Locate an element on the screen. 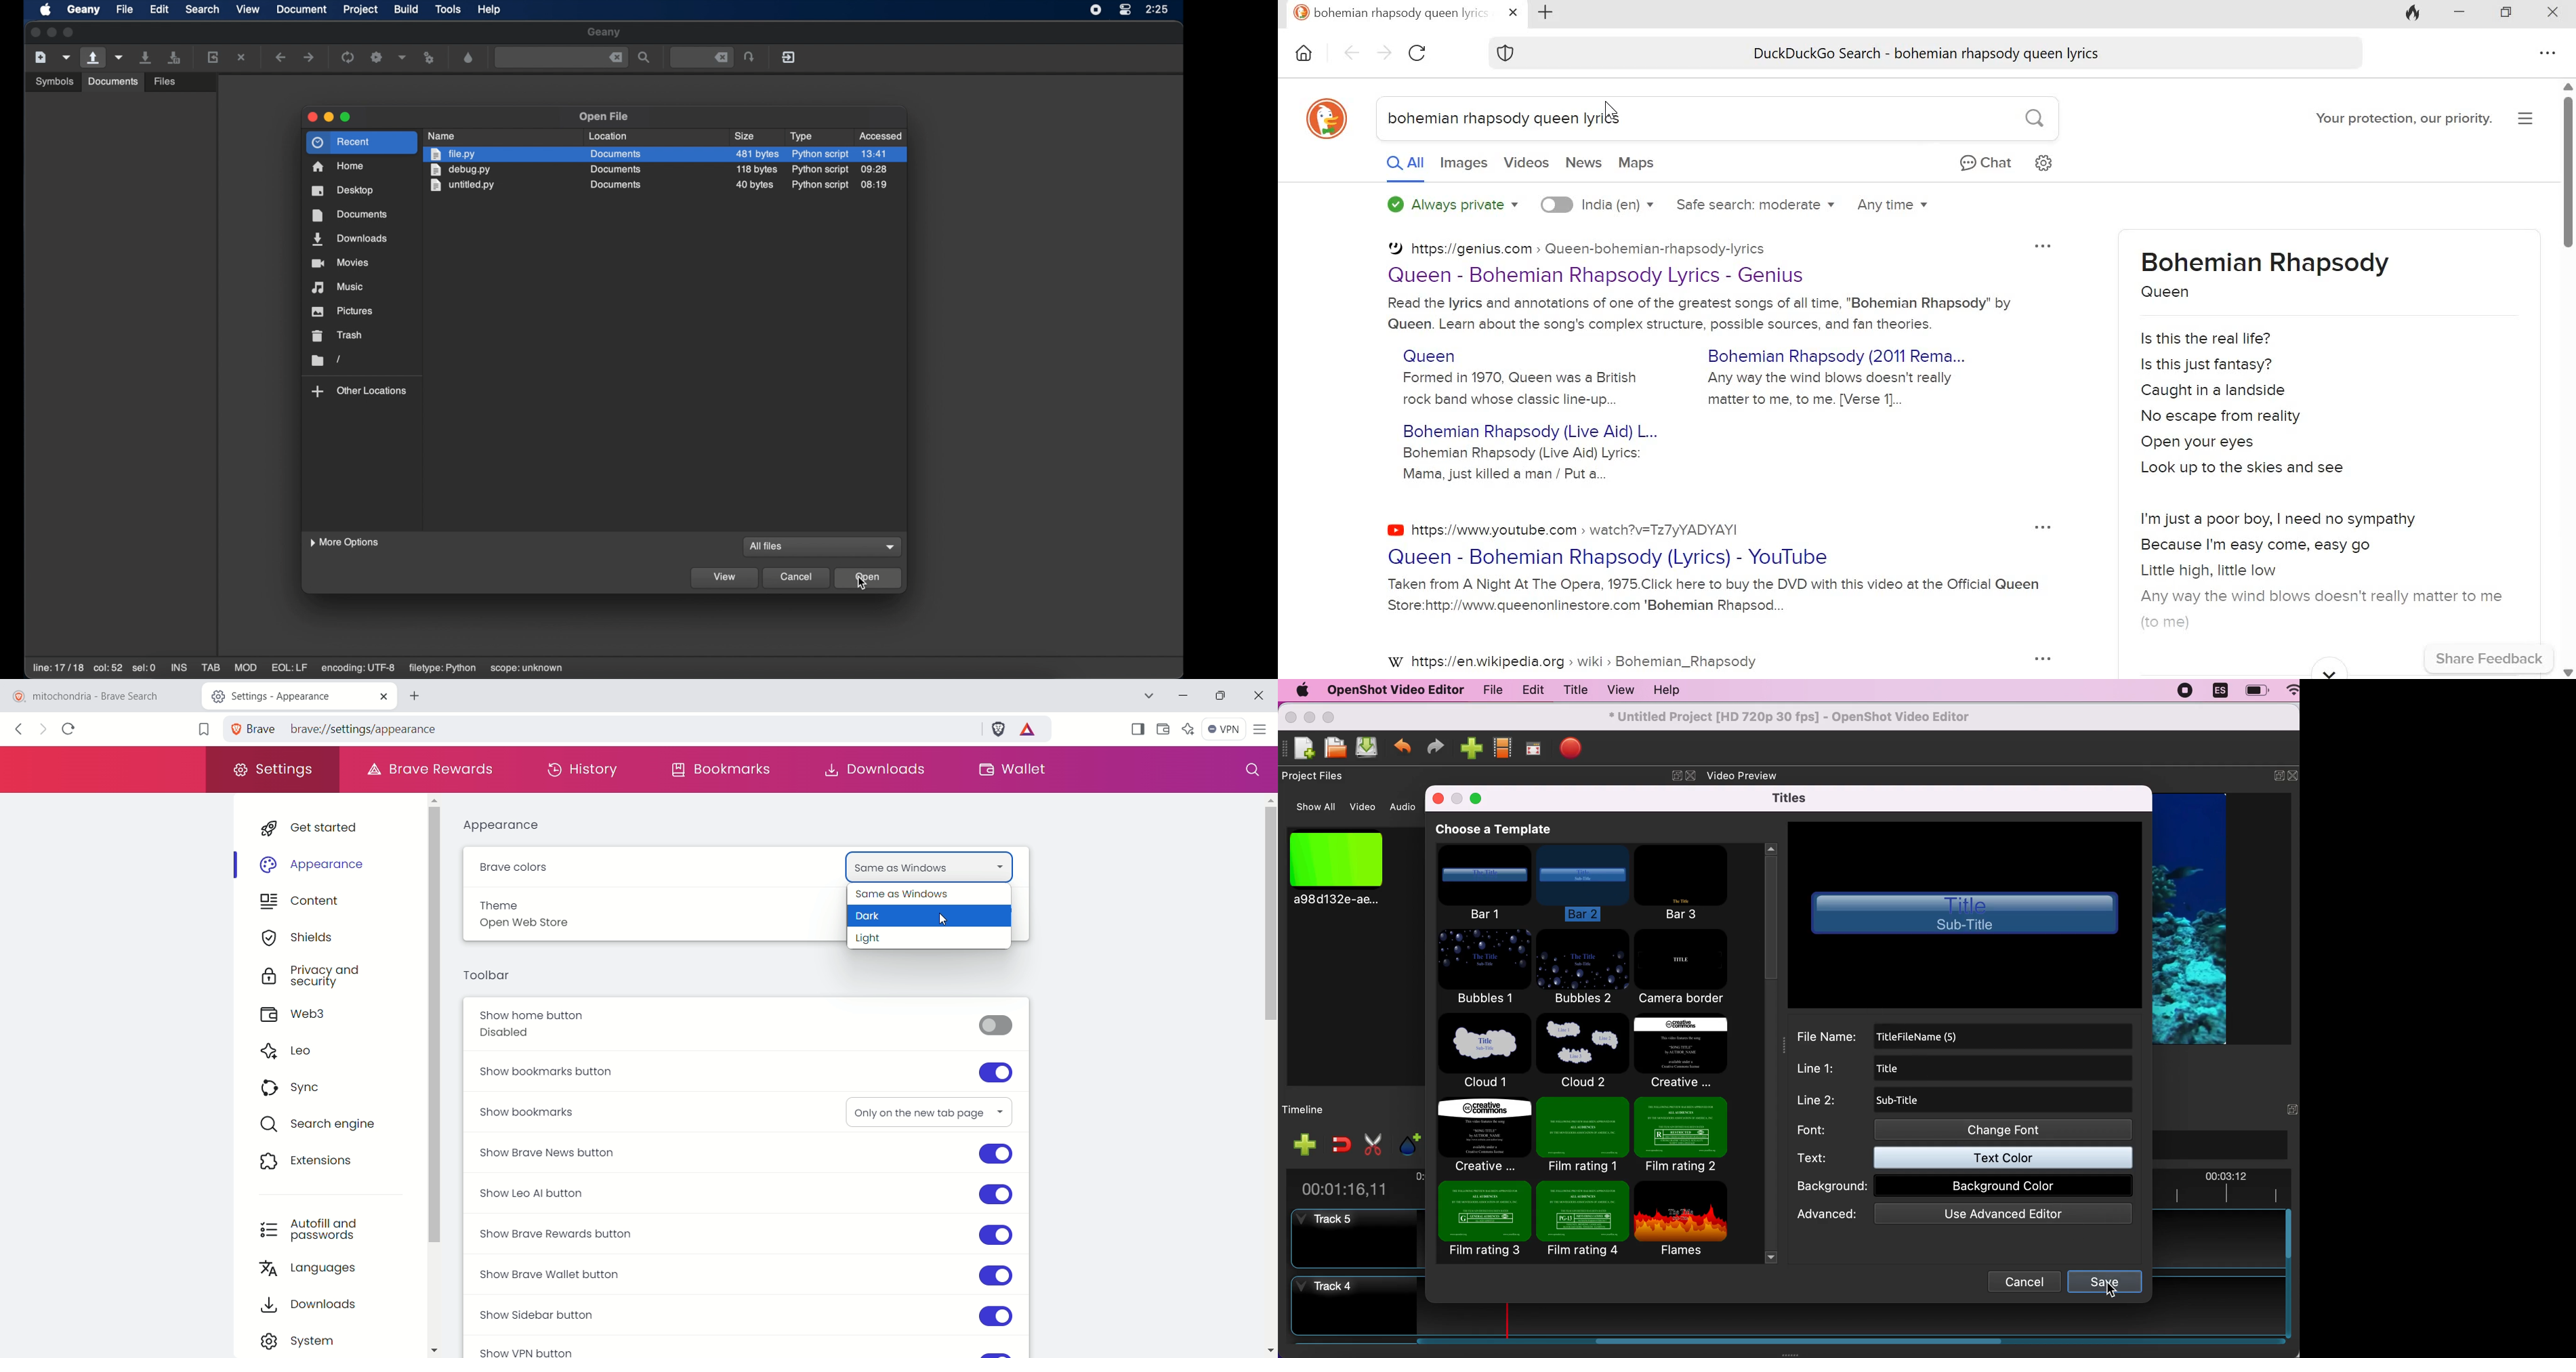 The height and width of the screenshot is (1372, 2576). Queen - Bohemian Rhapsody Lyrics - Genius is located at coordinates (1598, 276).